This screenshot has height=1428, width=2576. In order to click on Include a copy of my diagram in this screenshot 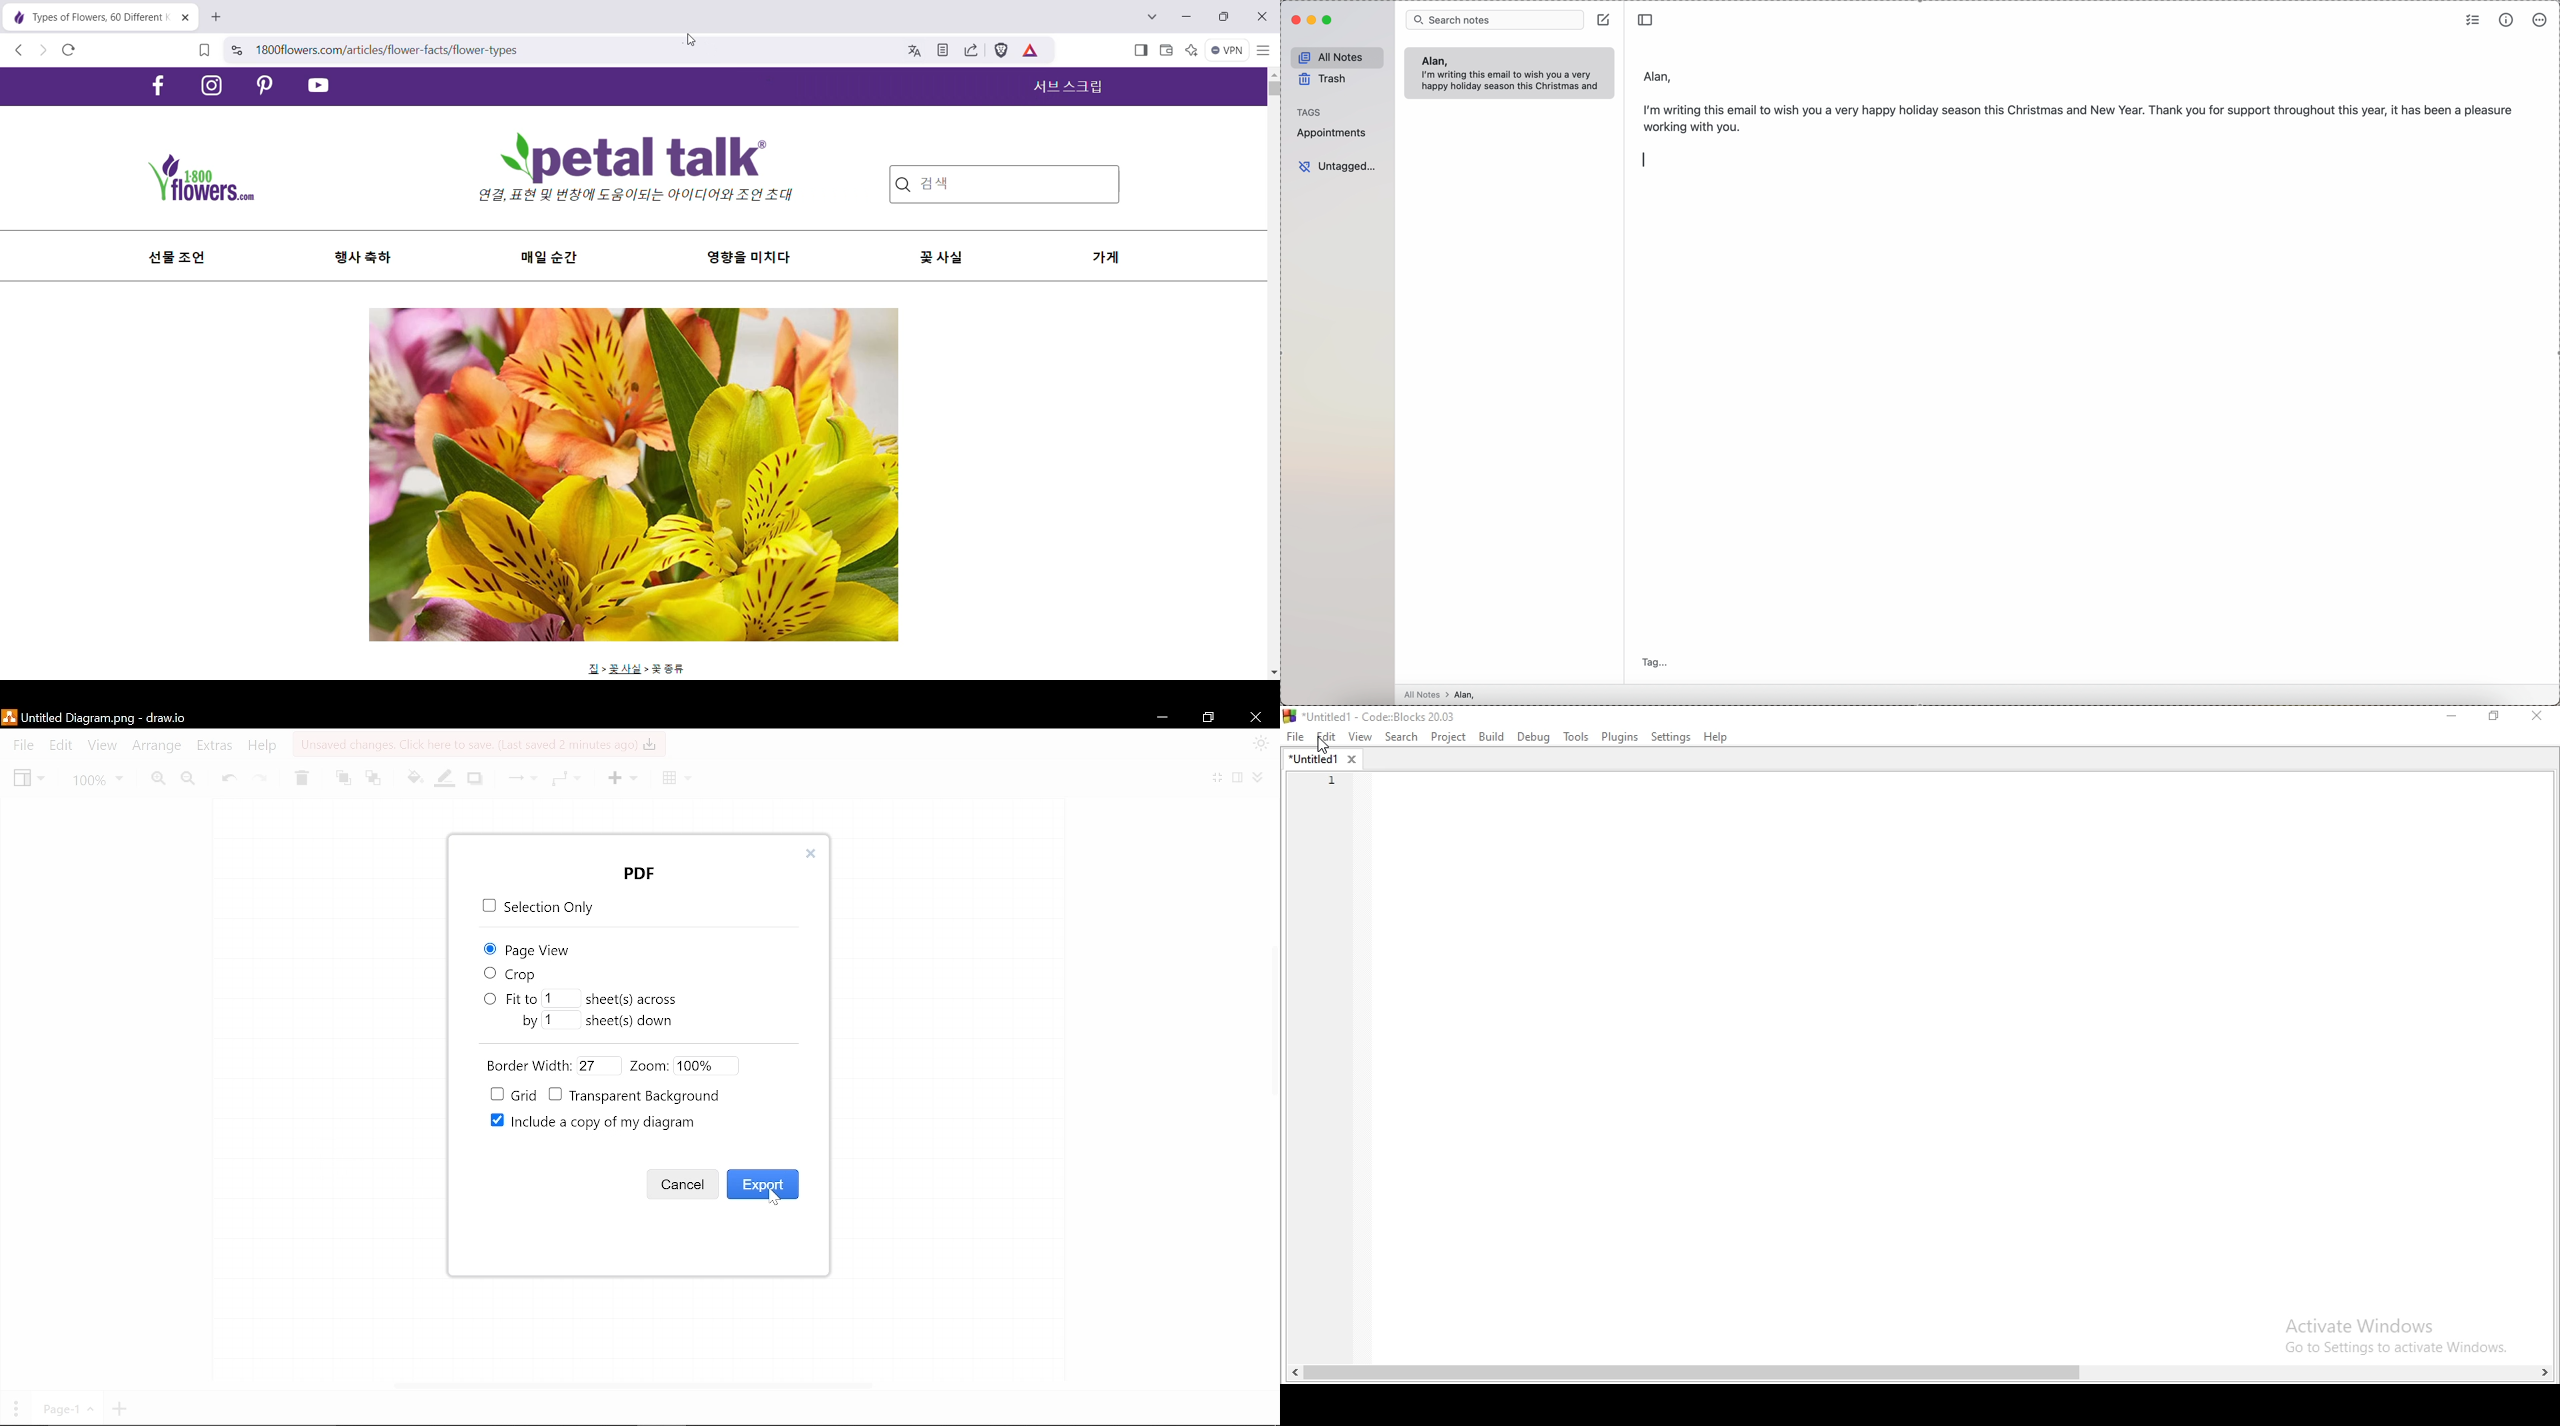, I will do `click(589, 1120)`.